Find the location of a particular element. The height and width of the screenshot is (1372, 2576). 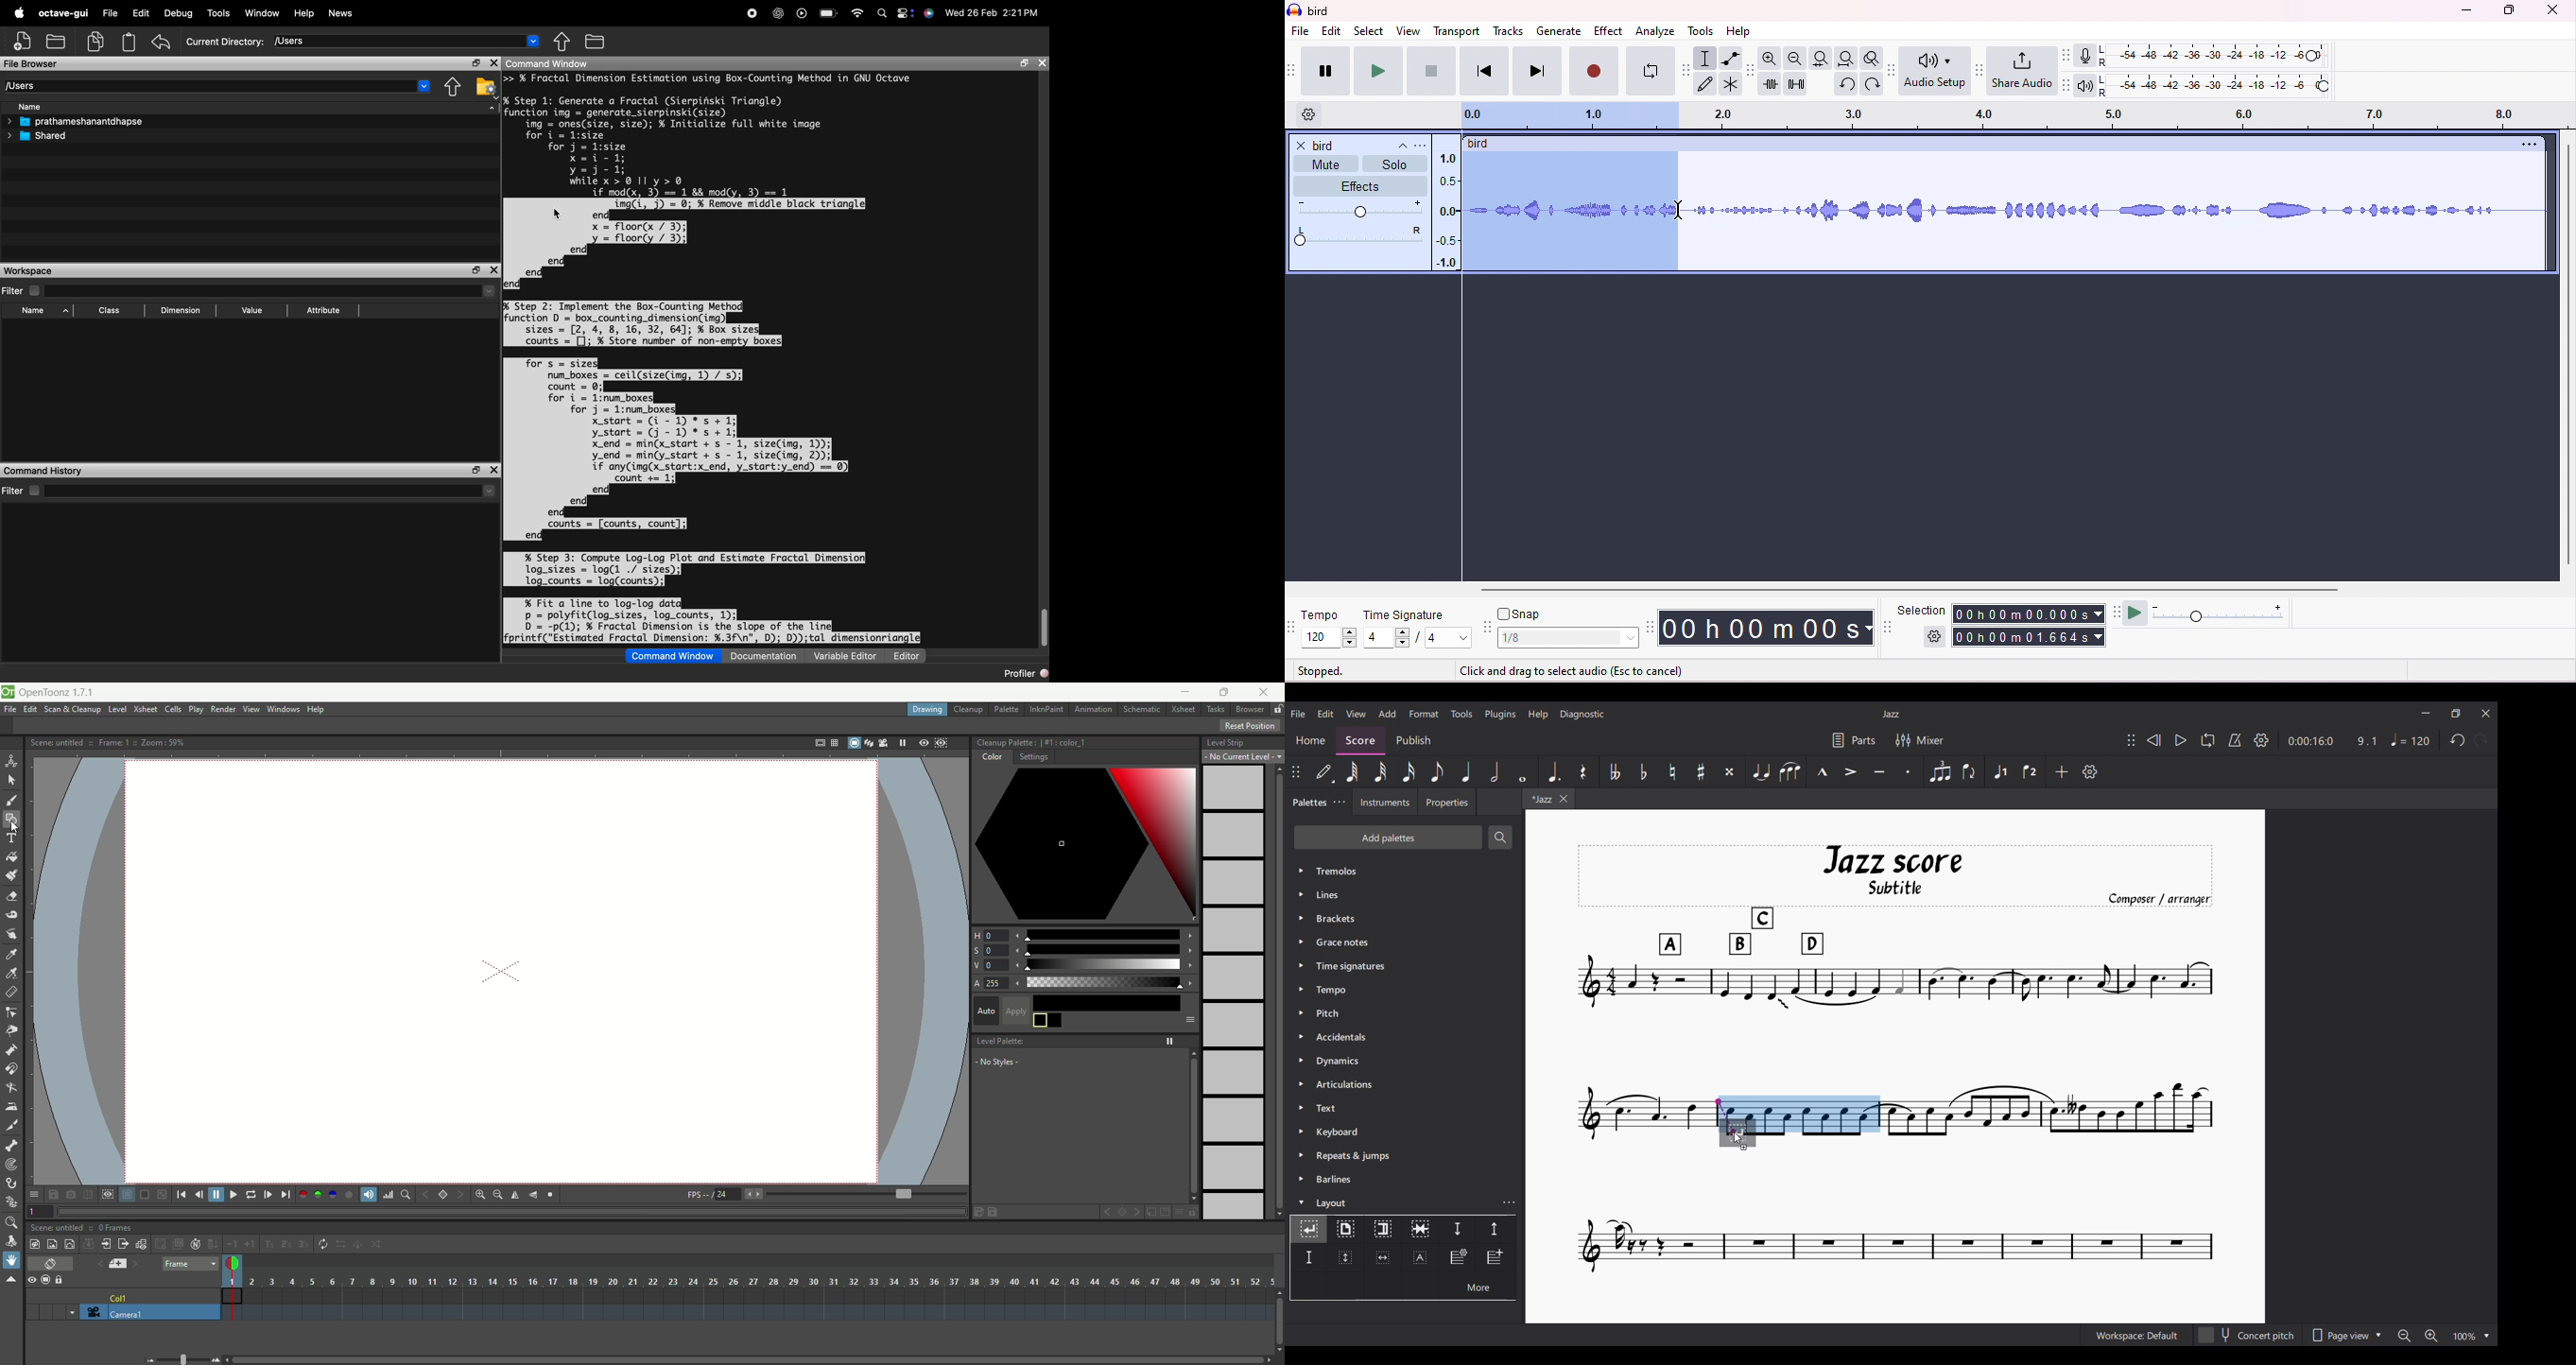

Selected measure highlighted is located at coordinates (1820, 1113).